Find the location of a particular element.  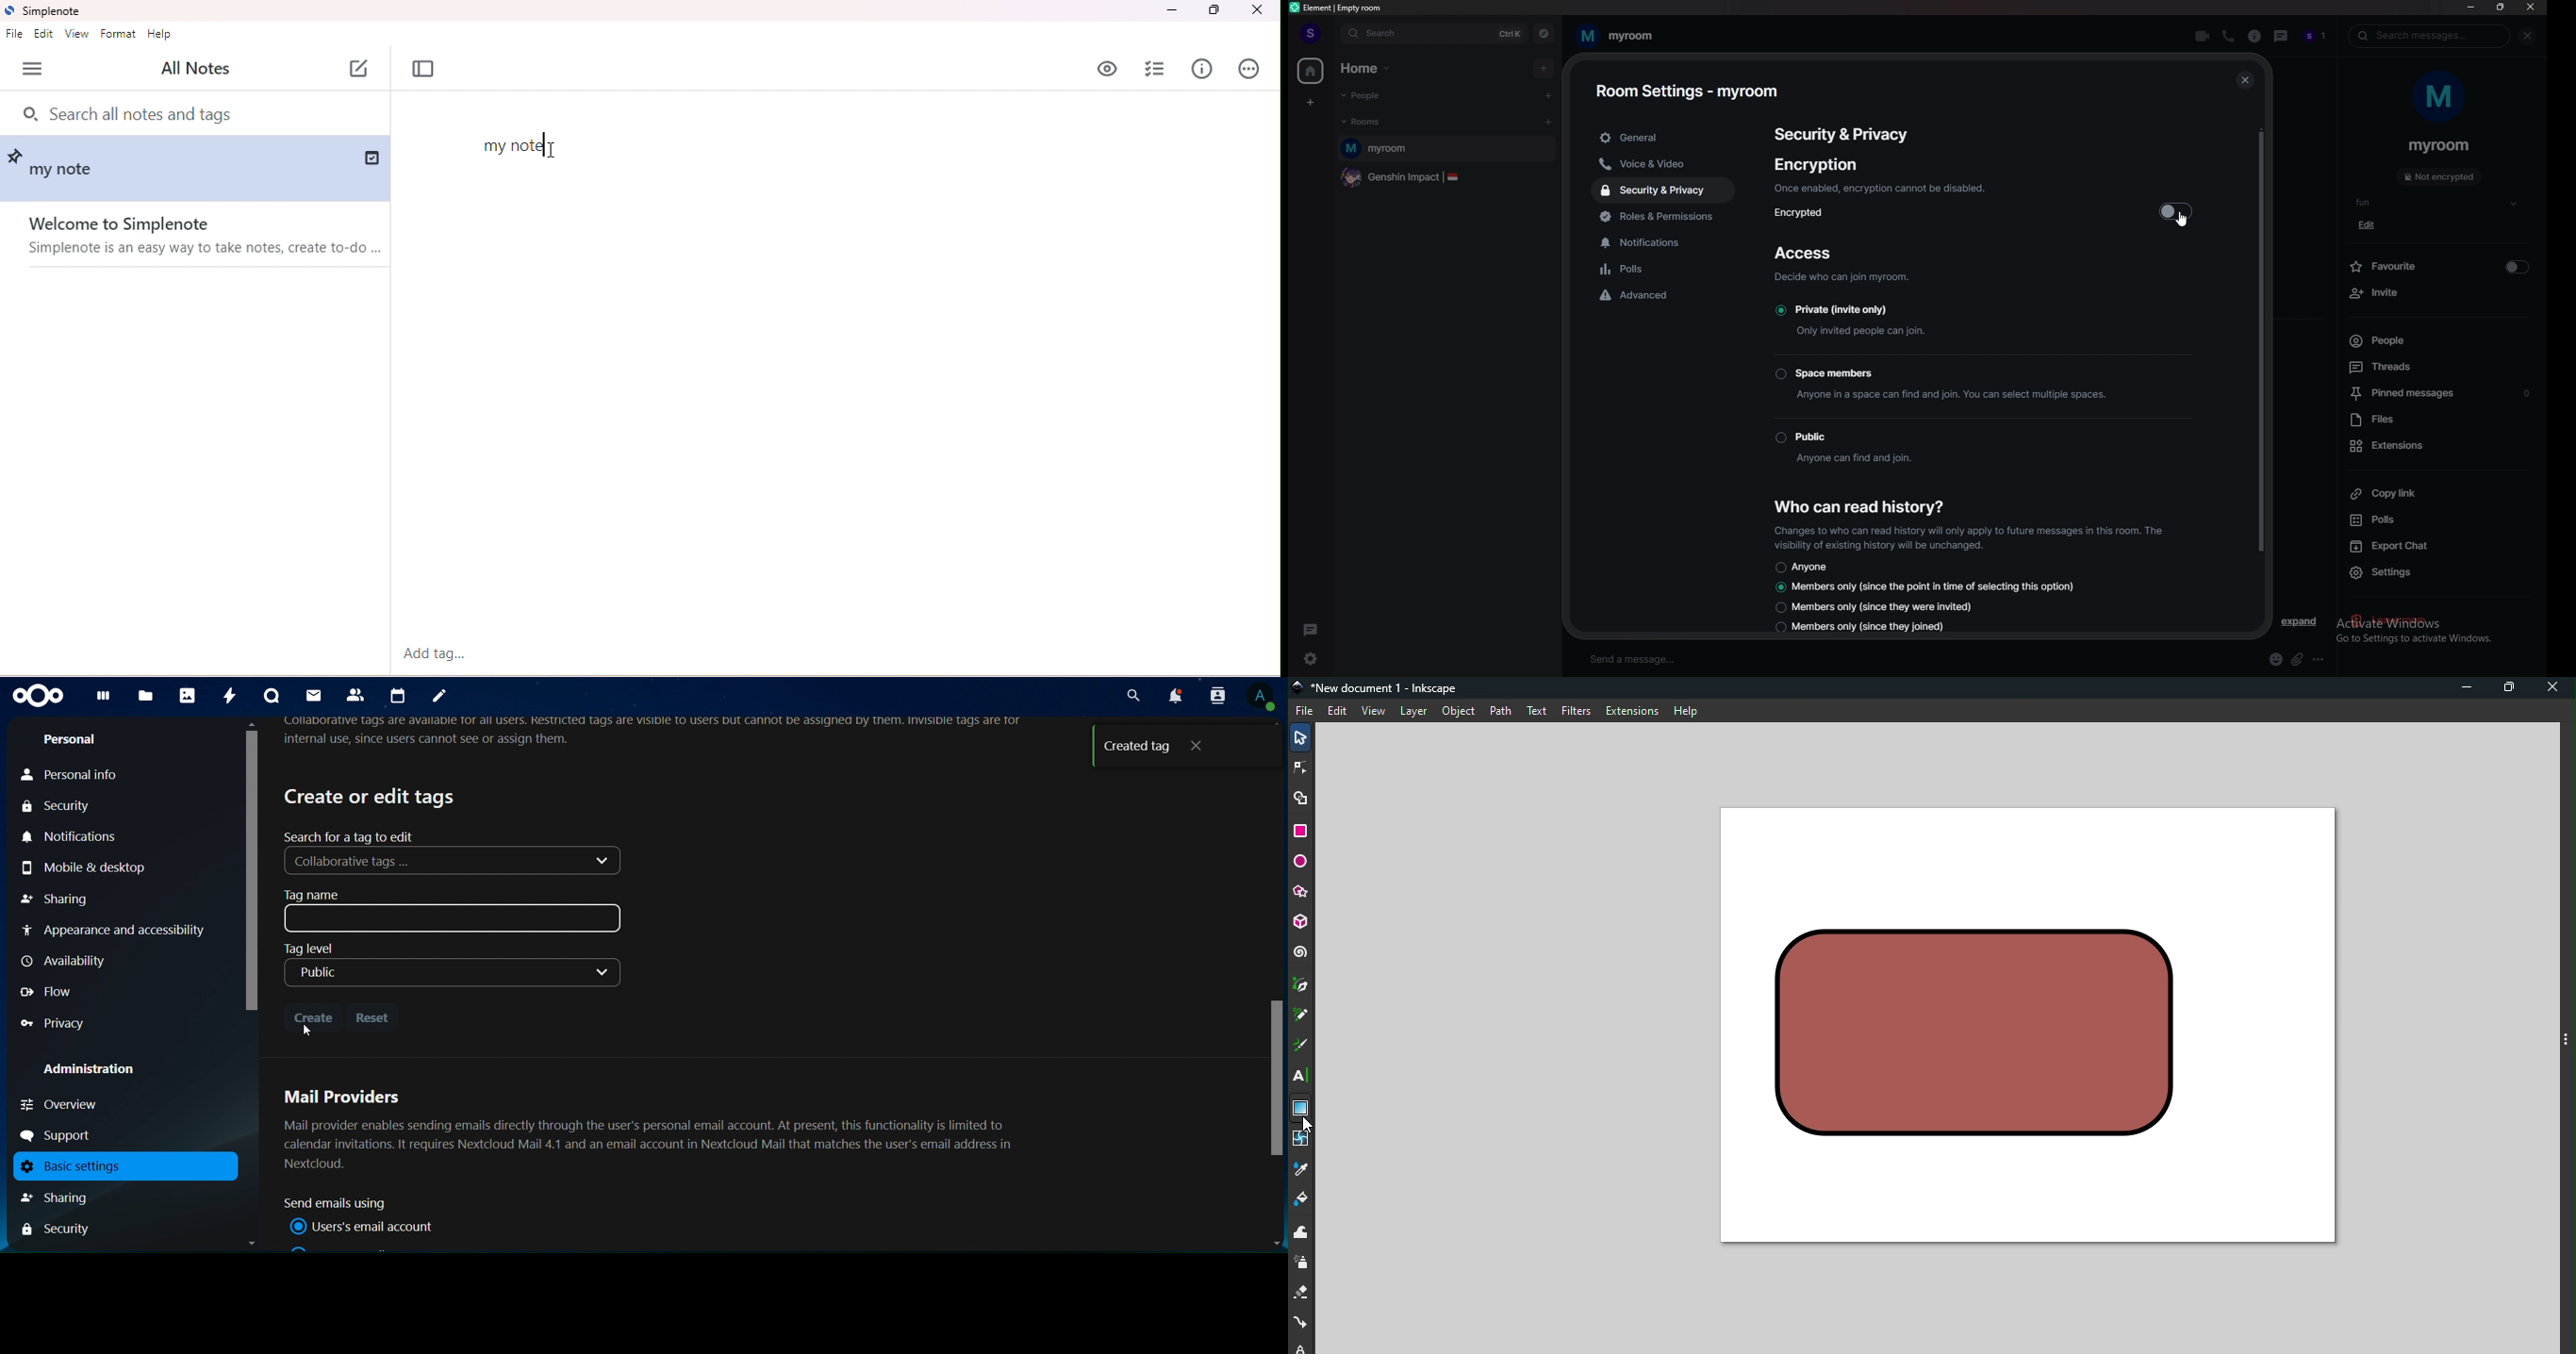

notifications is located at coordinates (76, 838).